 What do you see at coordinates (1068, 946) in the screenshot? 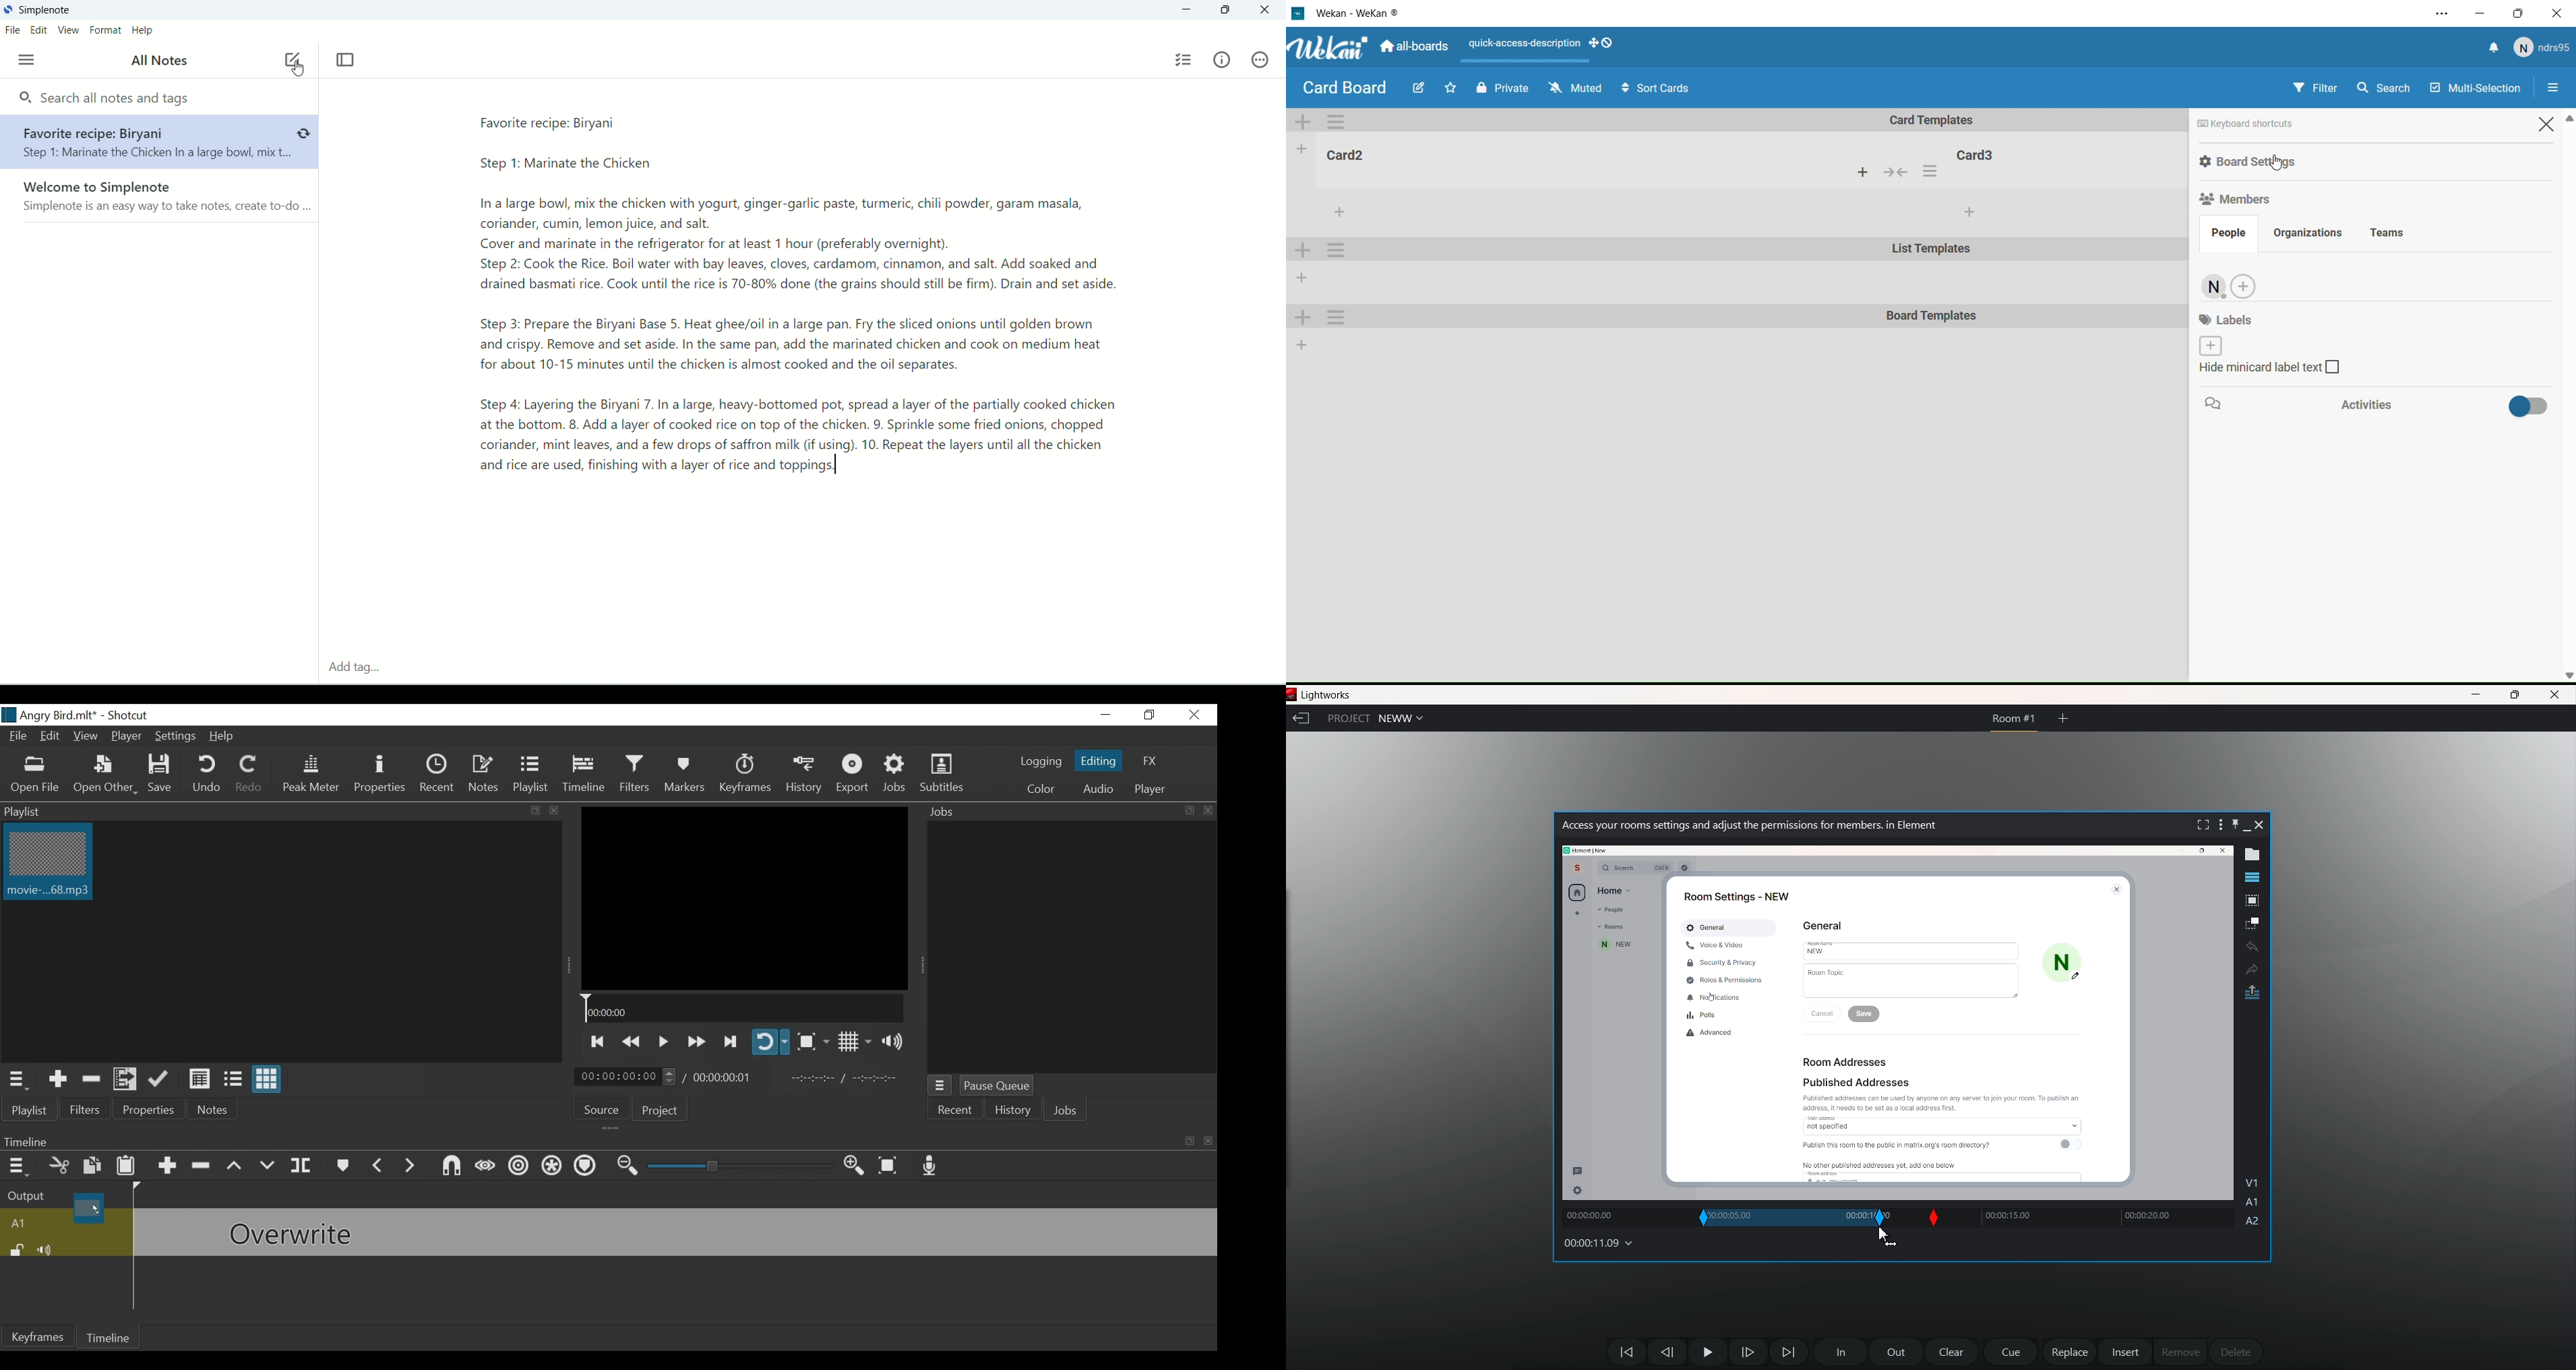
I see `Jobs Panel` at bounding box center [1068, 946].